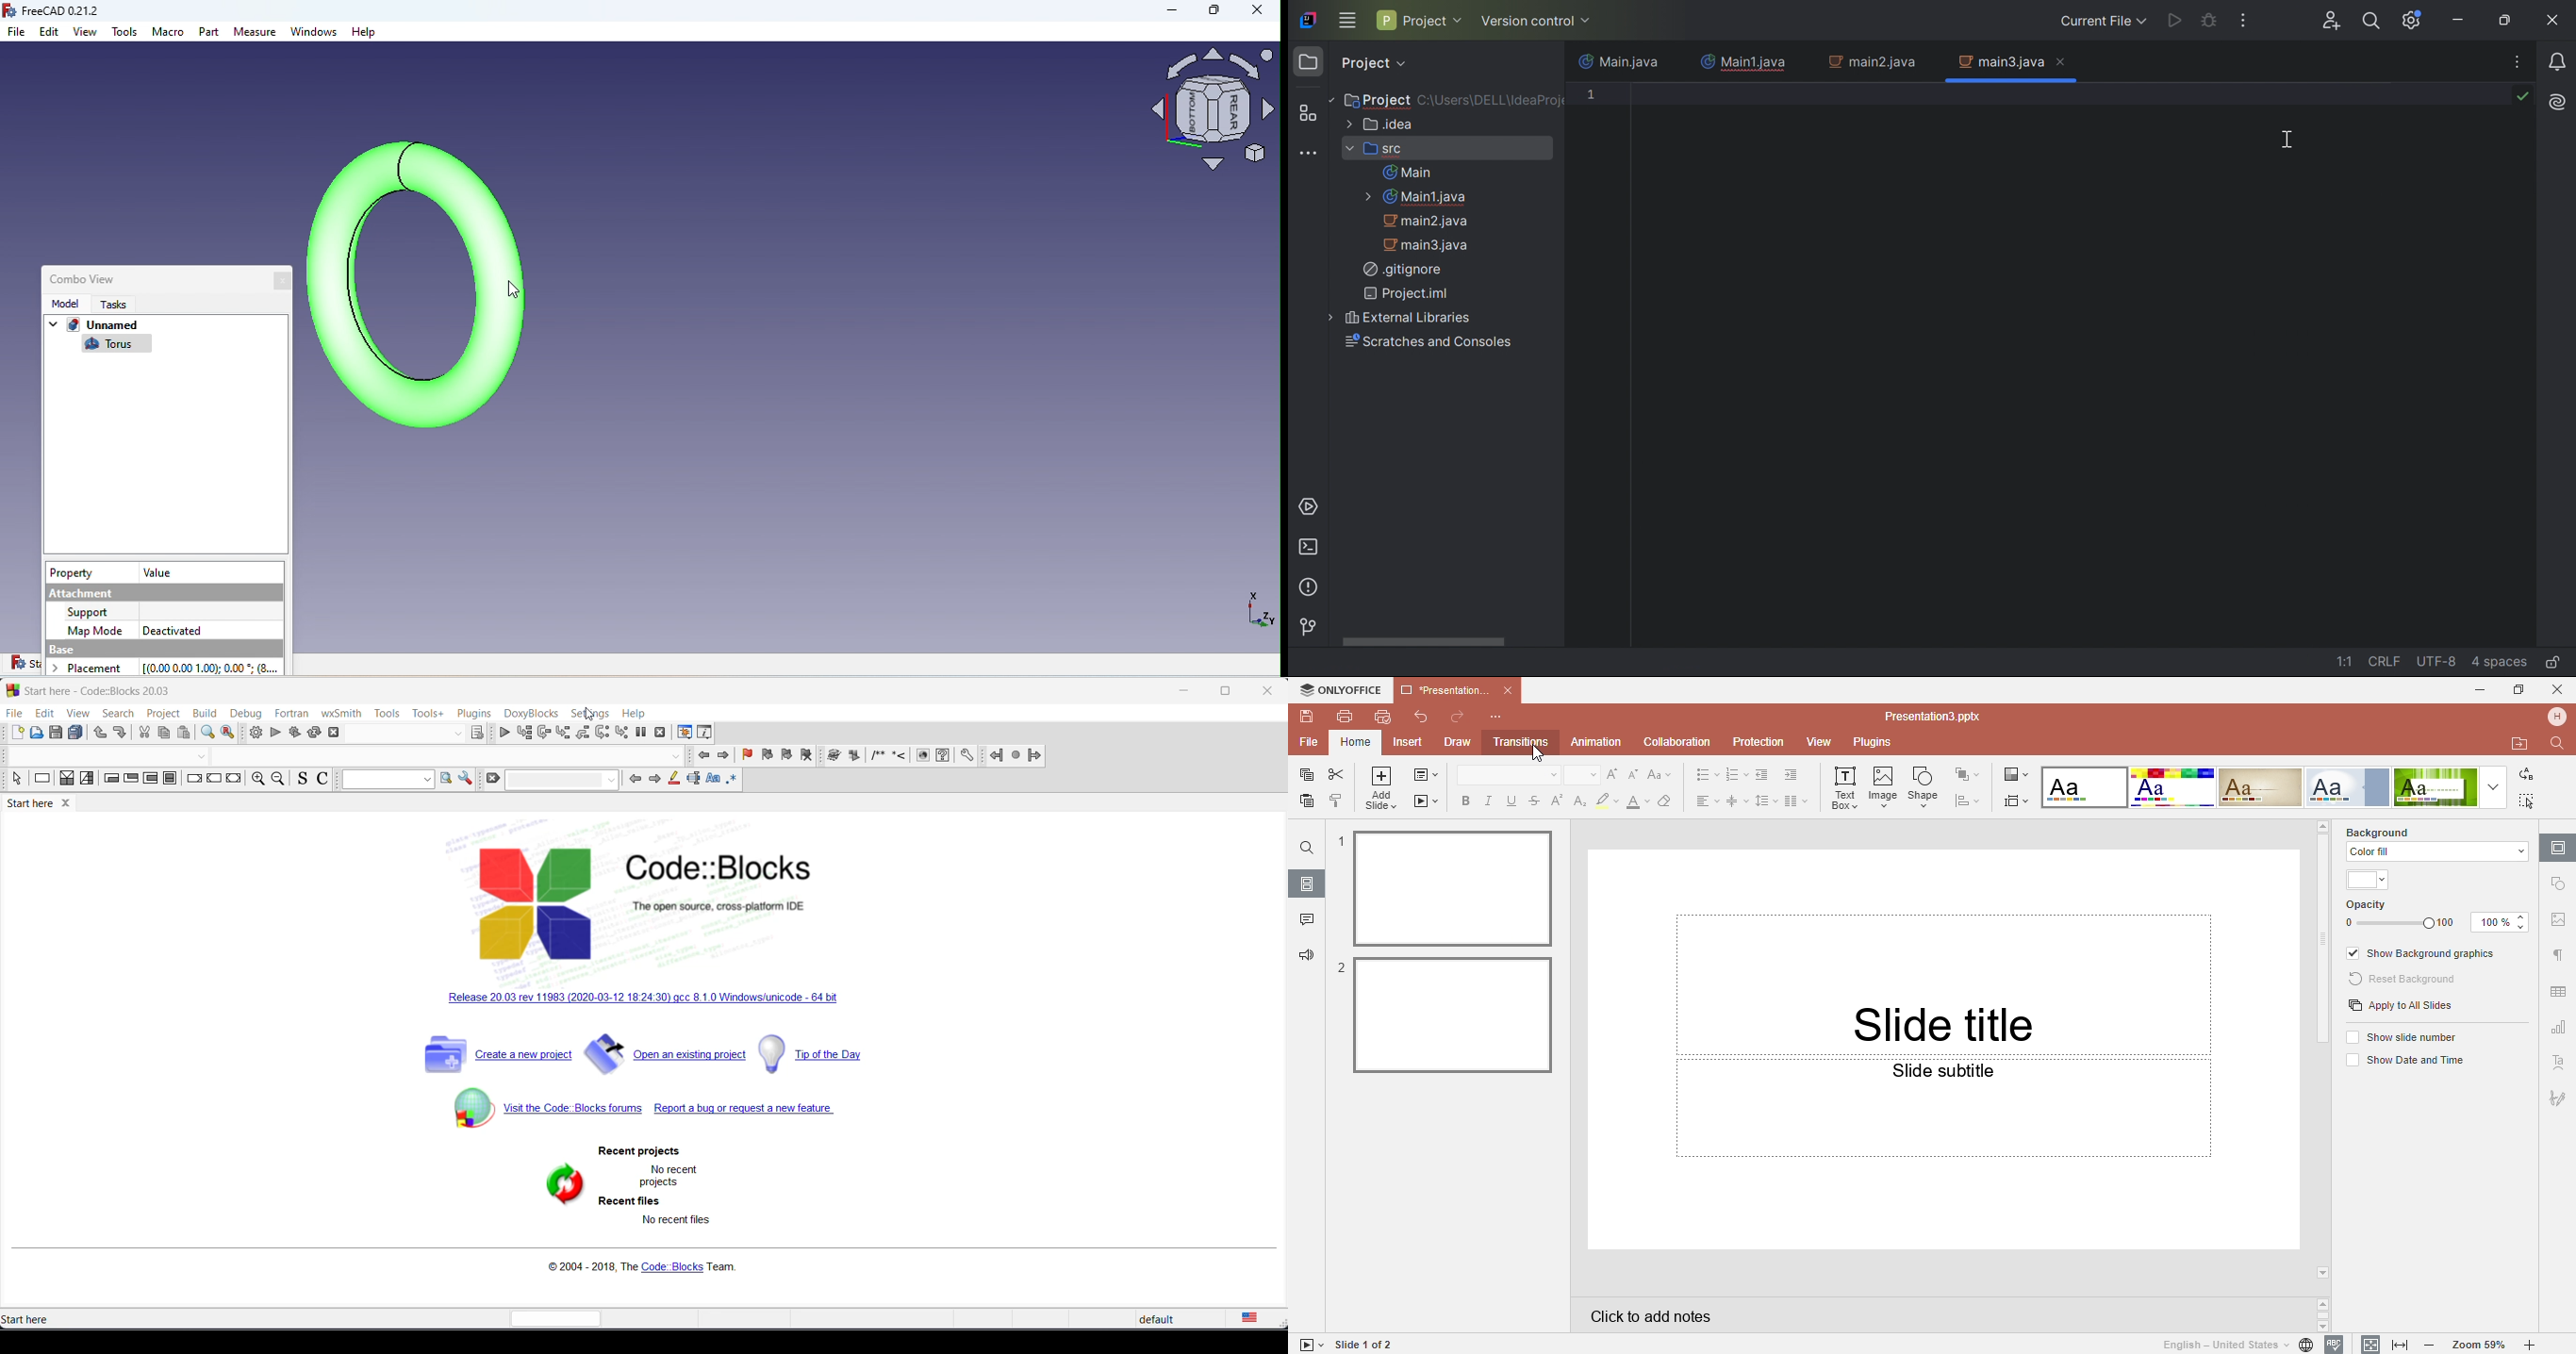 This screenshot has width=2576, height=1372. Describe the element at coordinates (1577, 801) in the screenshot. I see `Subscript` at that location.